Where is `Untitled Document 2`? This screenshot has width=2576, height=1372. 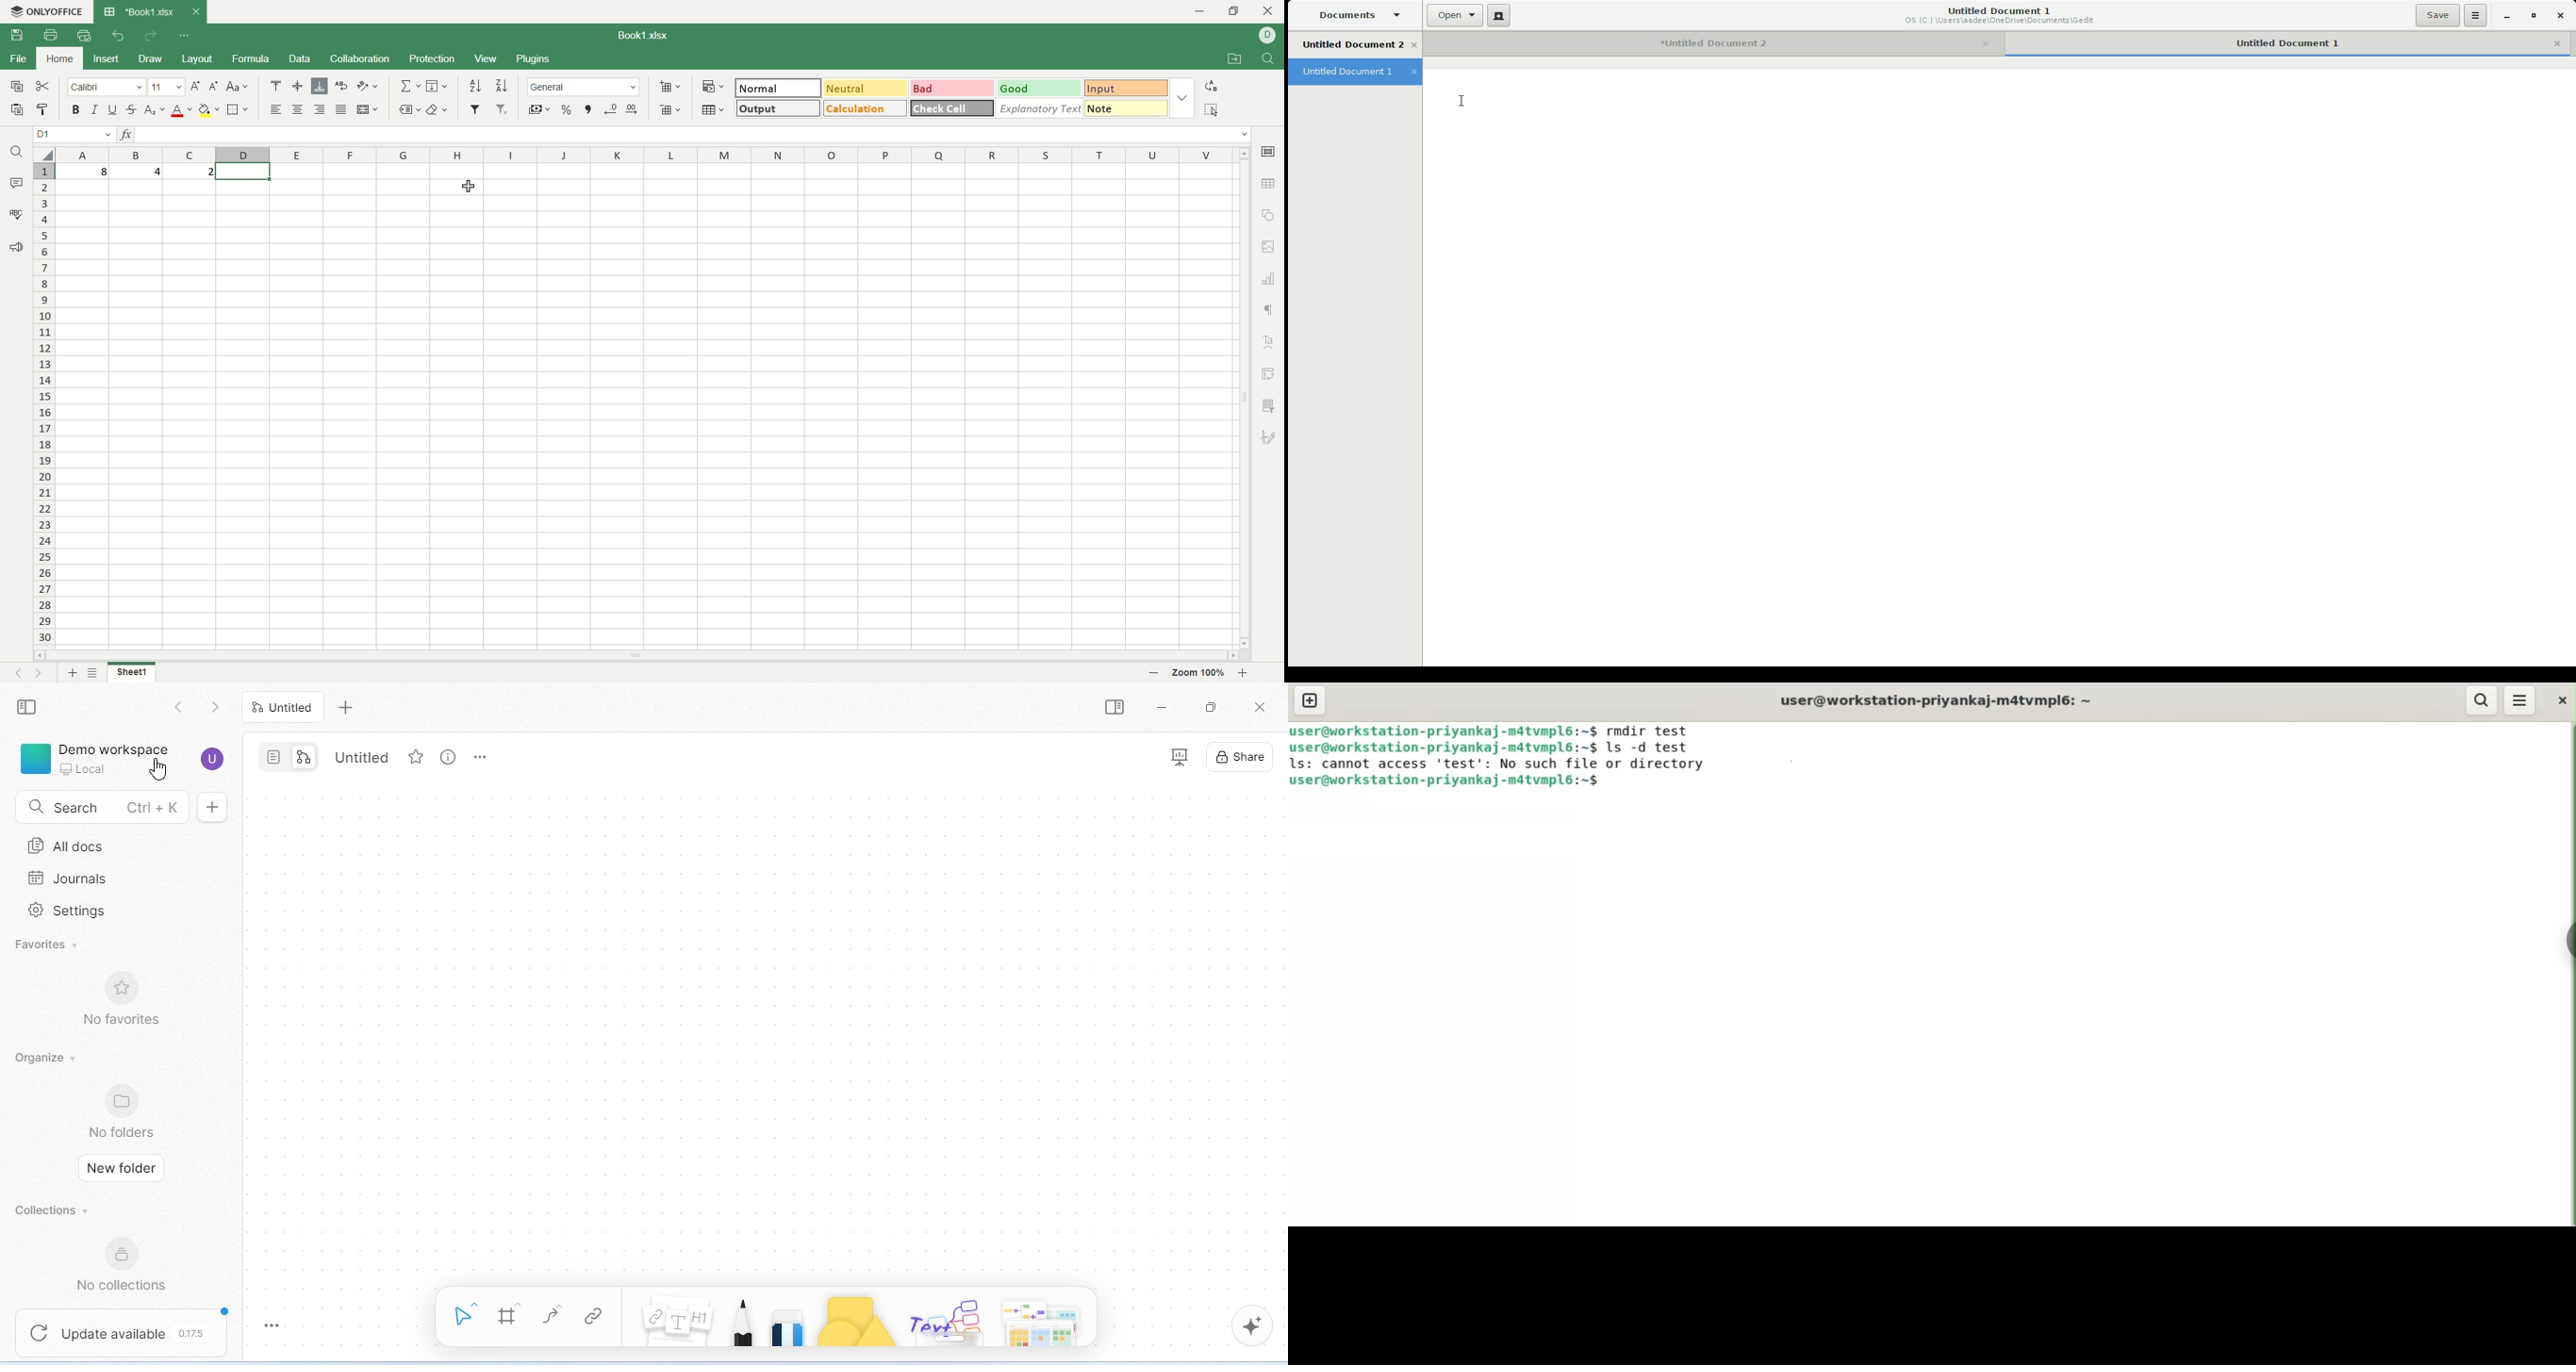 Untitled Document 2 is located at coordinates (1715, 42).